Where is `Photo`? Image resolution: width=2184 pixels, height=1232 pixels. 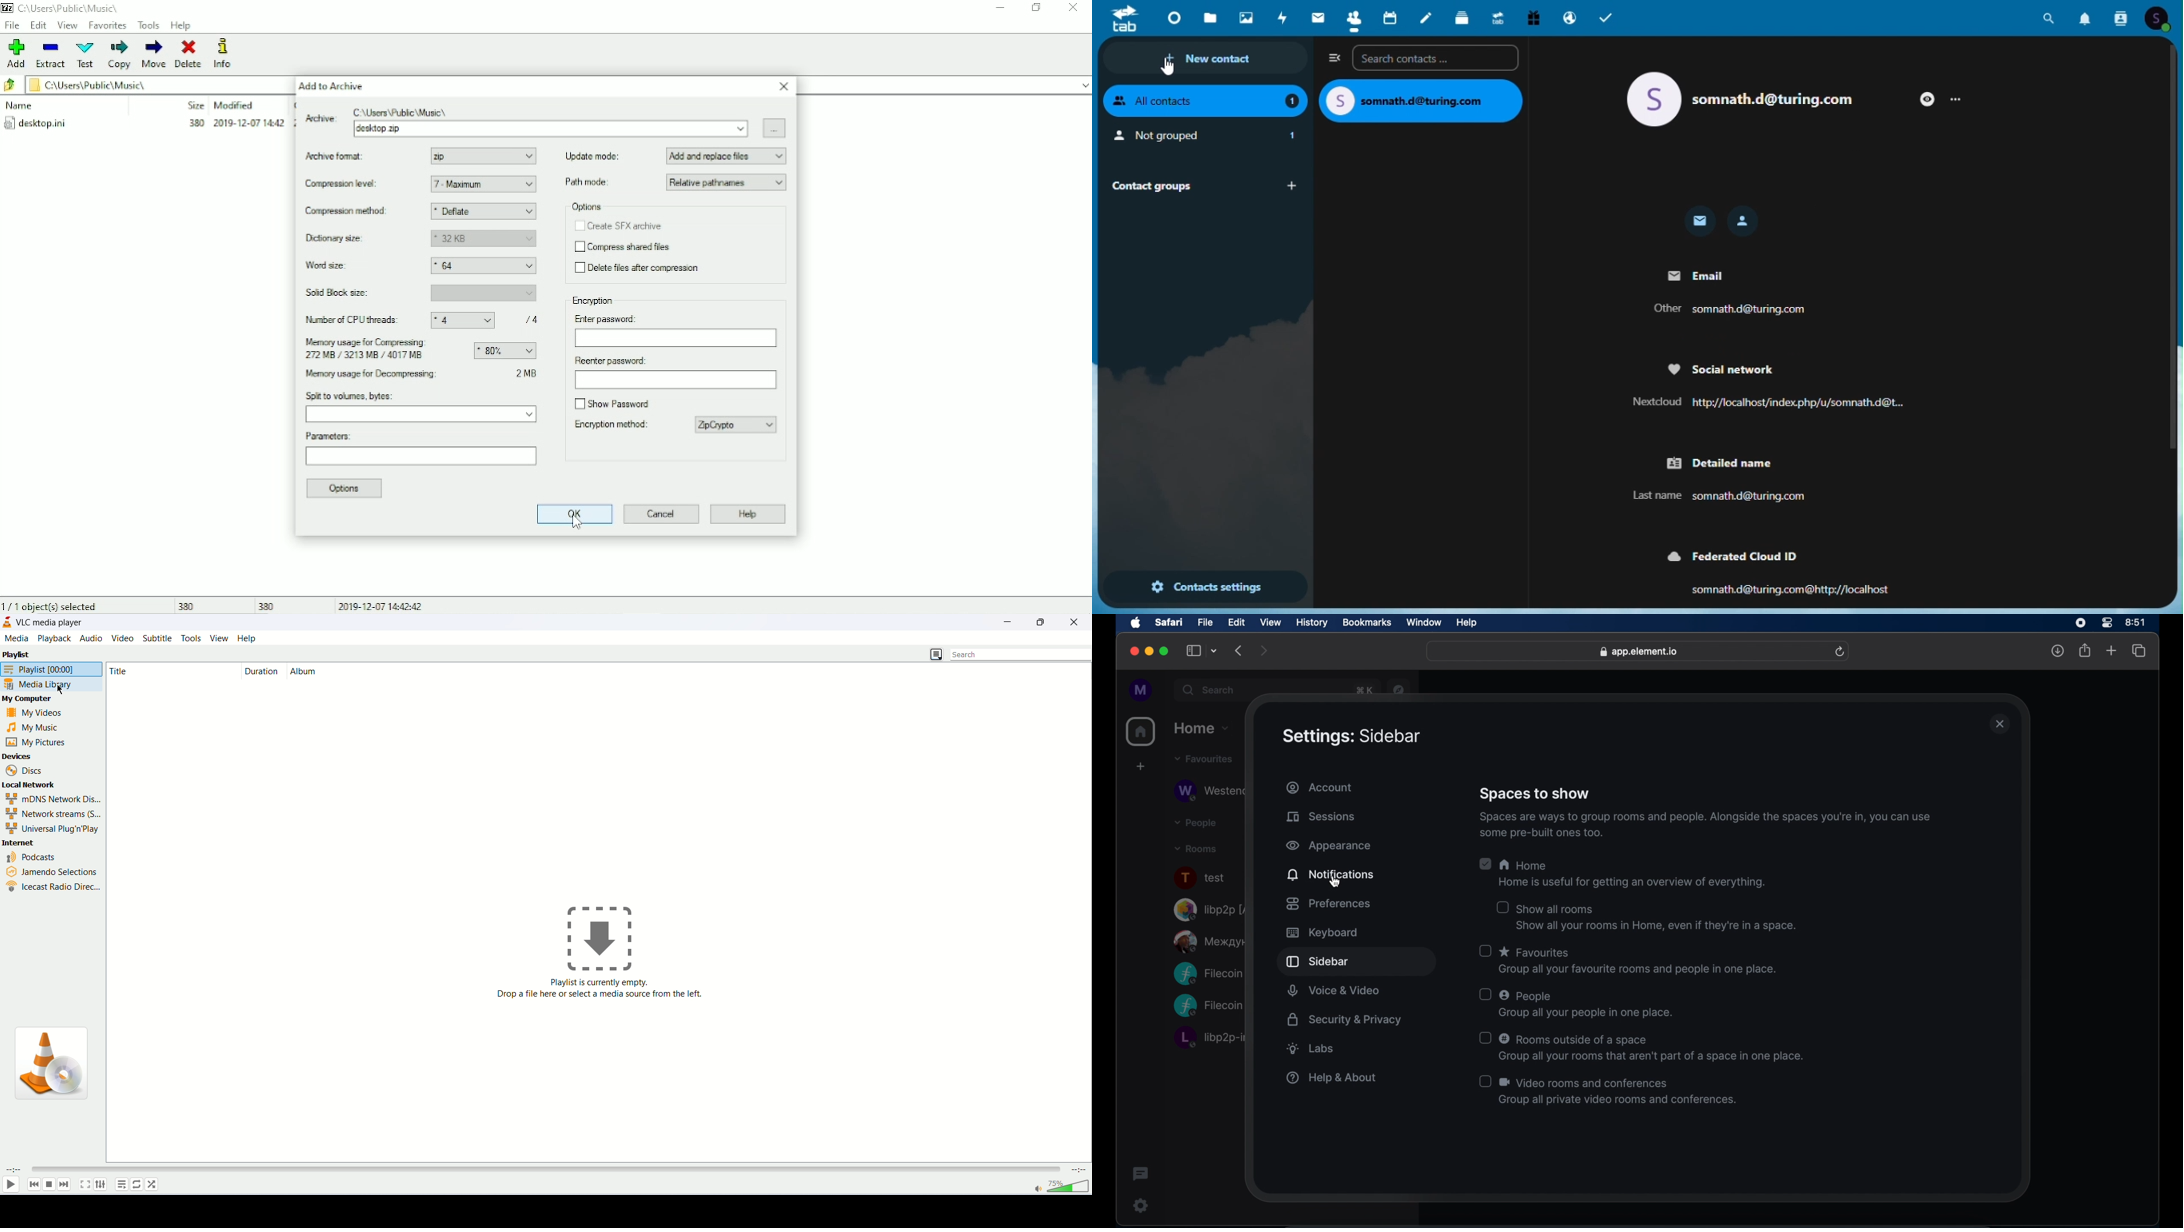
Photo is located at coordinates (1246, 18).